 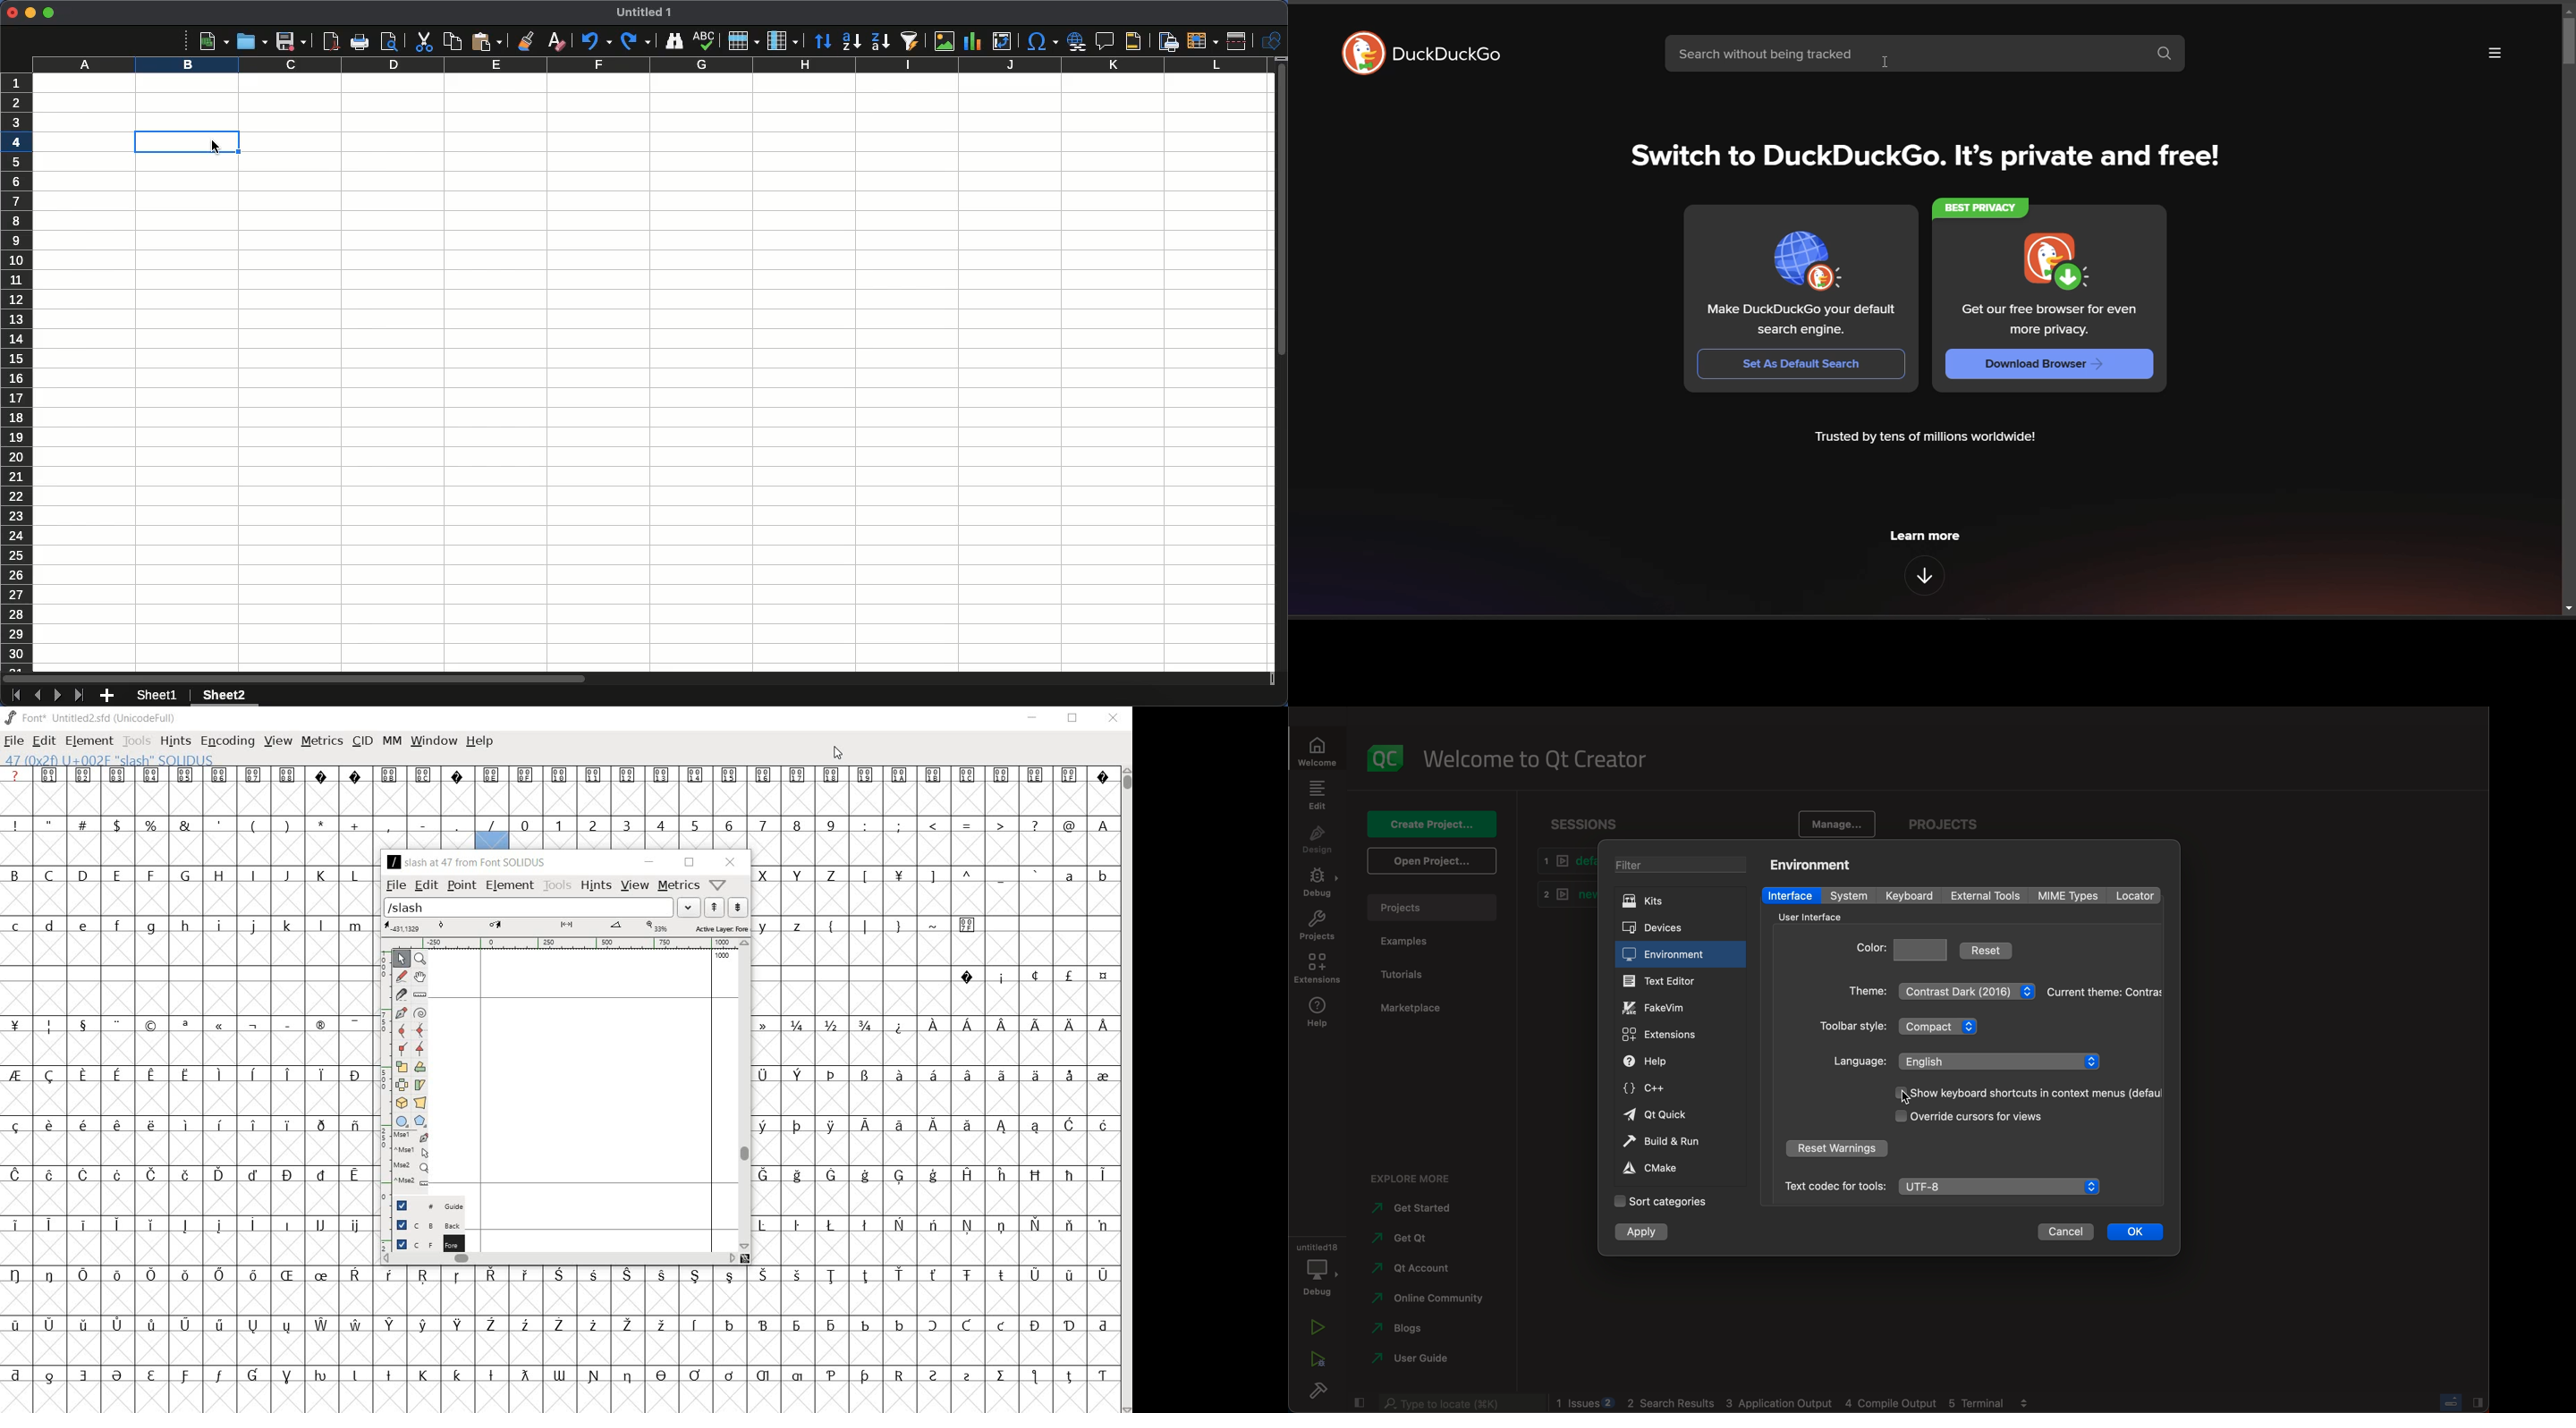 I want to click on Paste, so click(x=487, y=41).